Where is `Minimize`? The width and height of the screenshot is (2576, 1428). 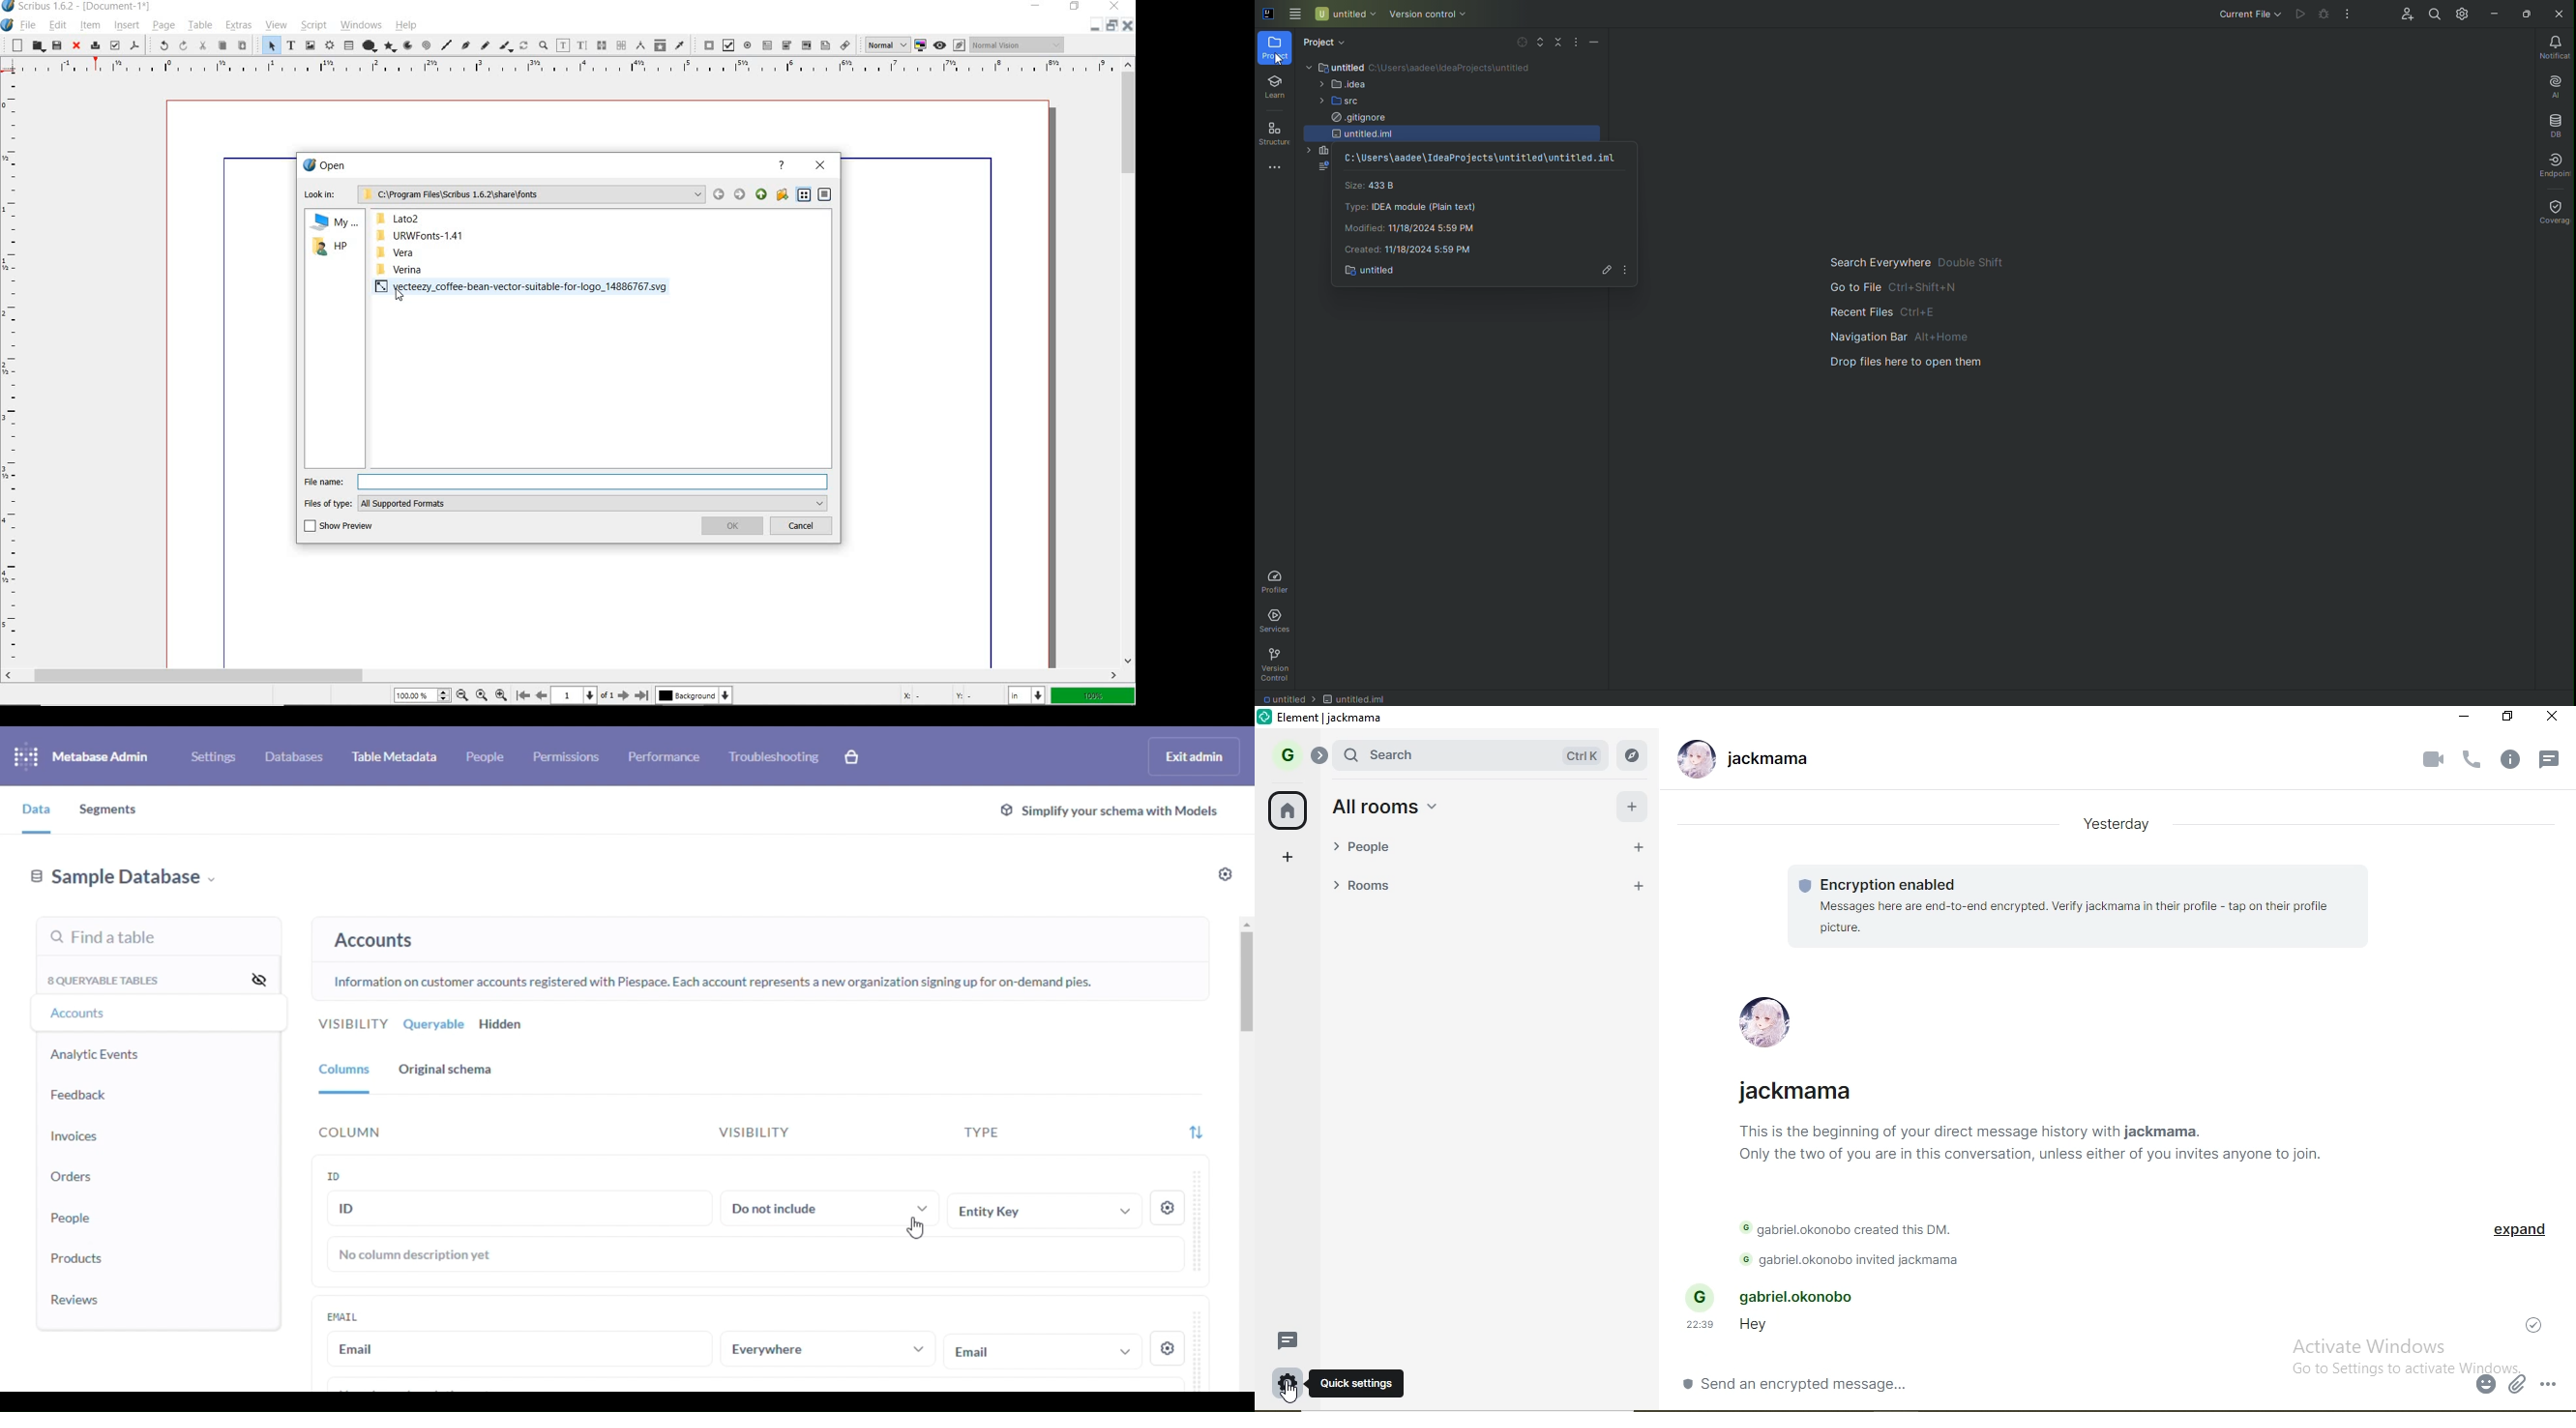 Minimize is located at coordinates (1112, 25).